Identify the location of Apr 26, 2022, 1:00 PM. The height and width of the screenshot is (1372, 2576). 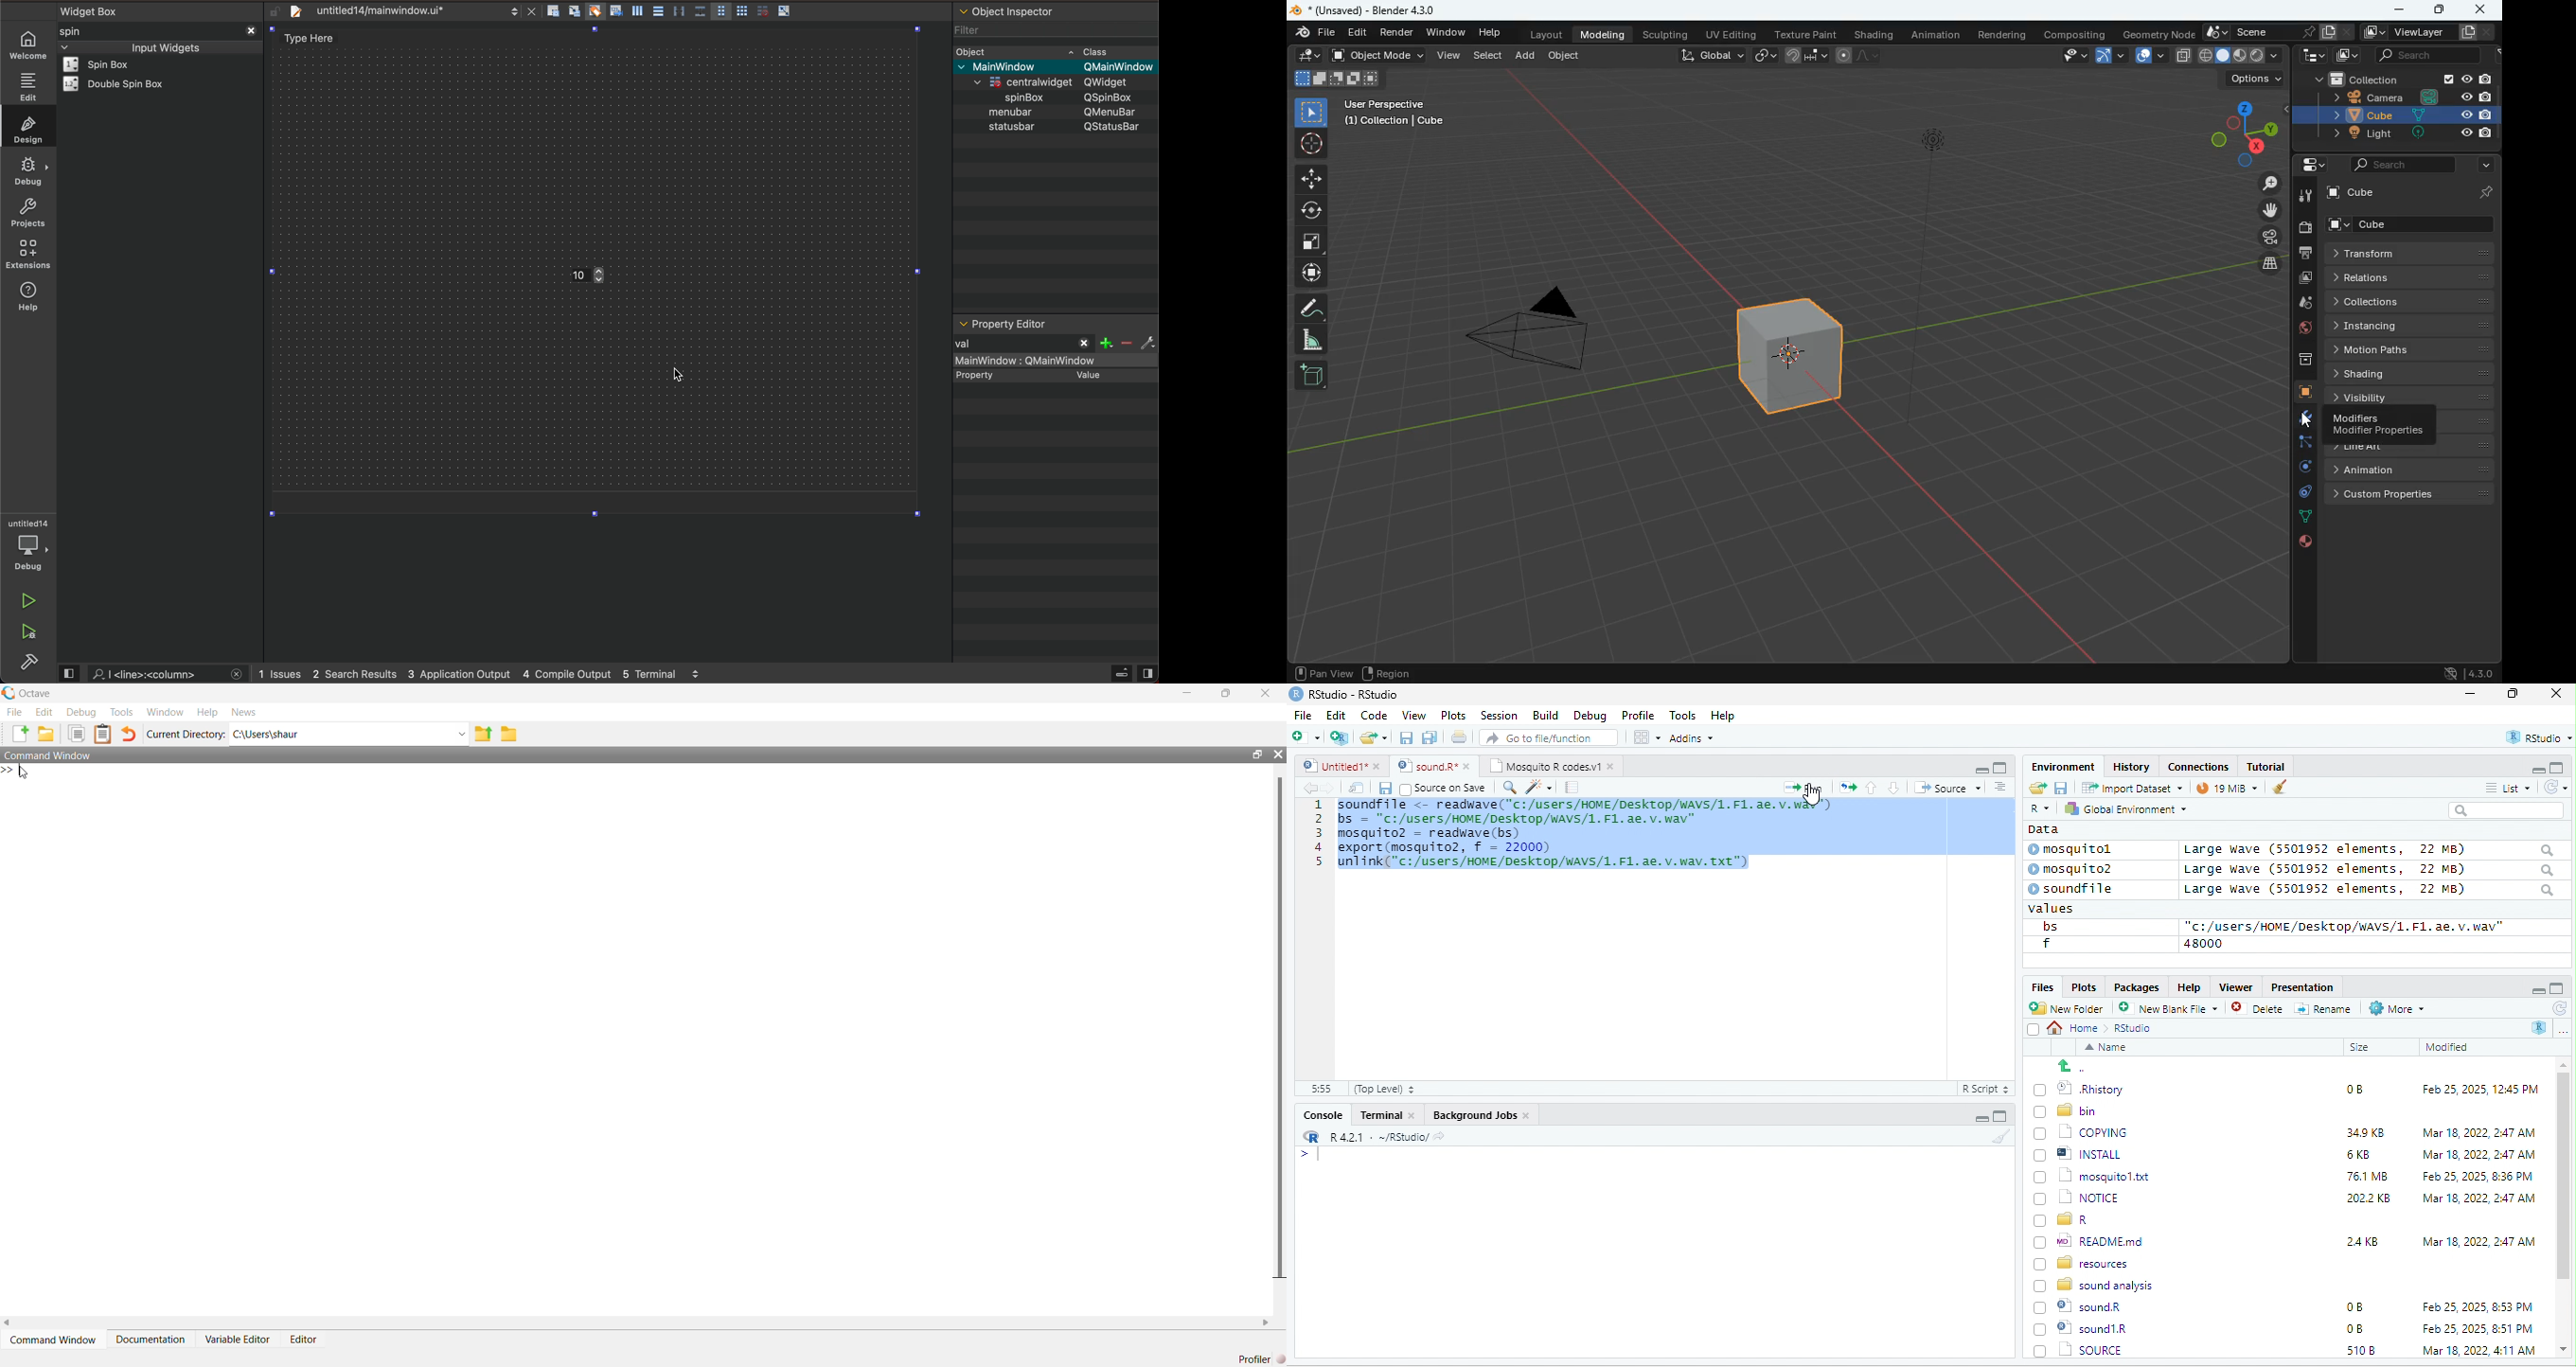
(2479, 1352).